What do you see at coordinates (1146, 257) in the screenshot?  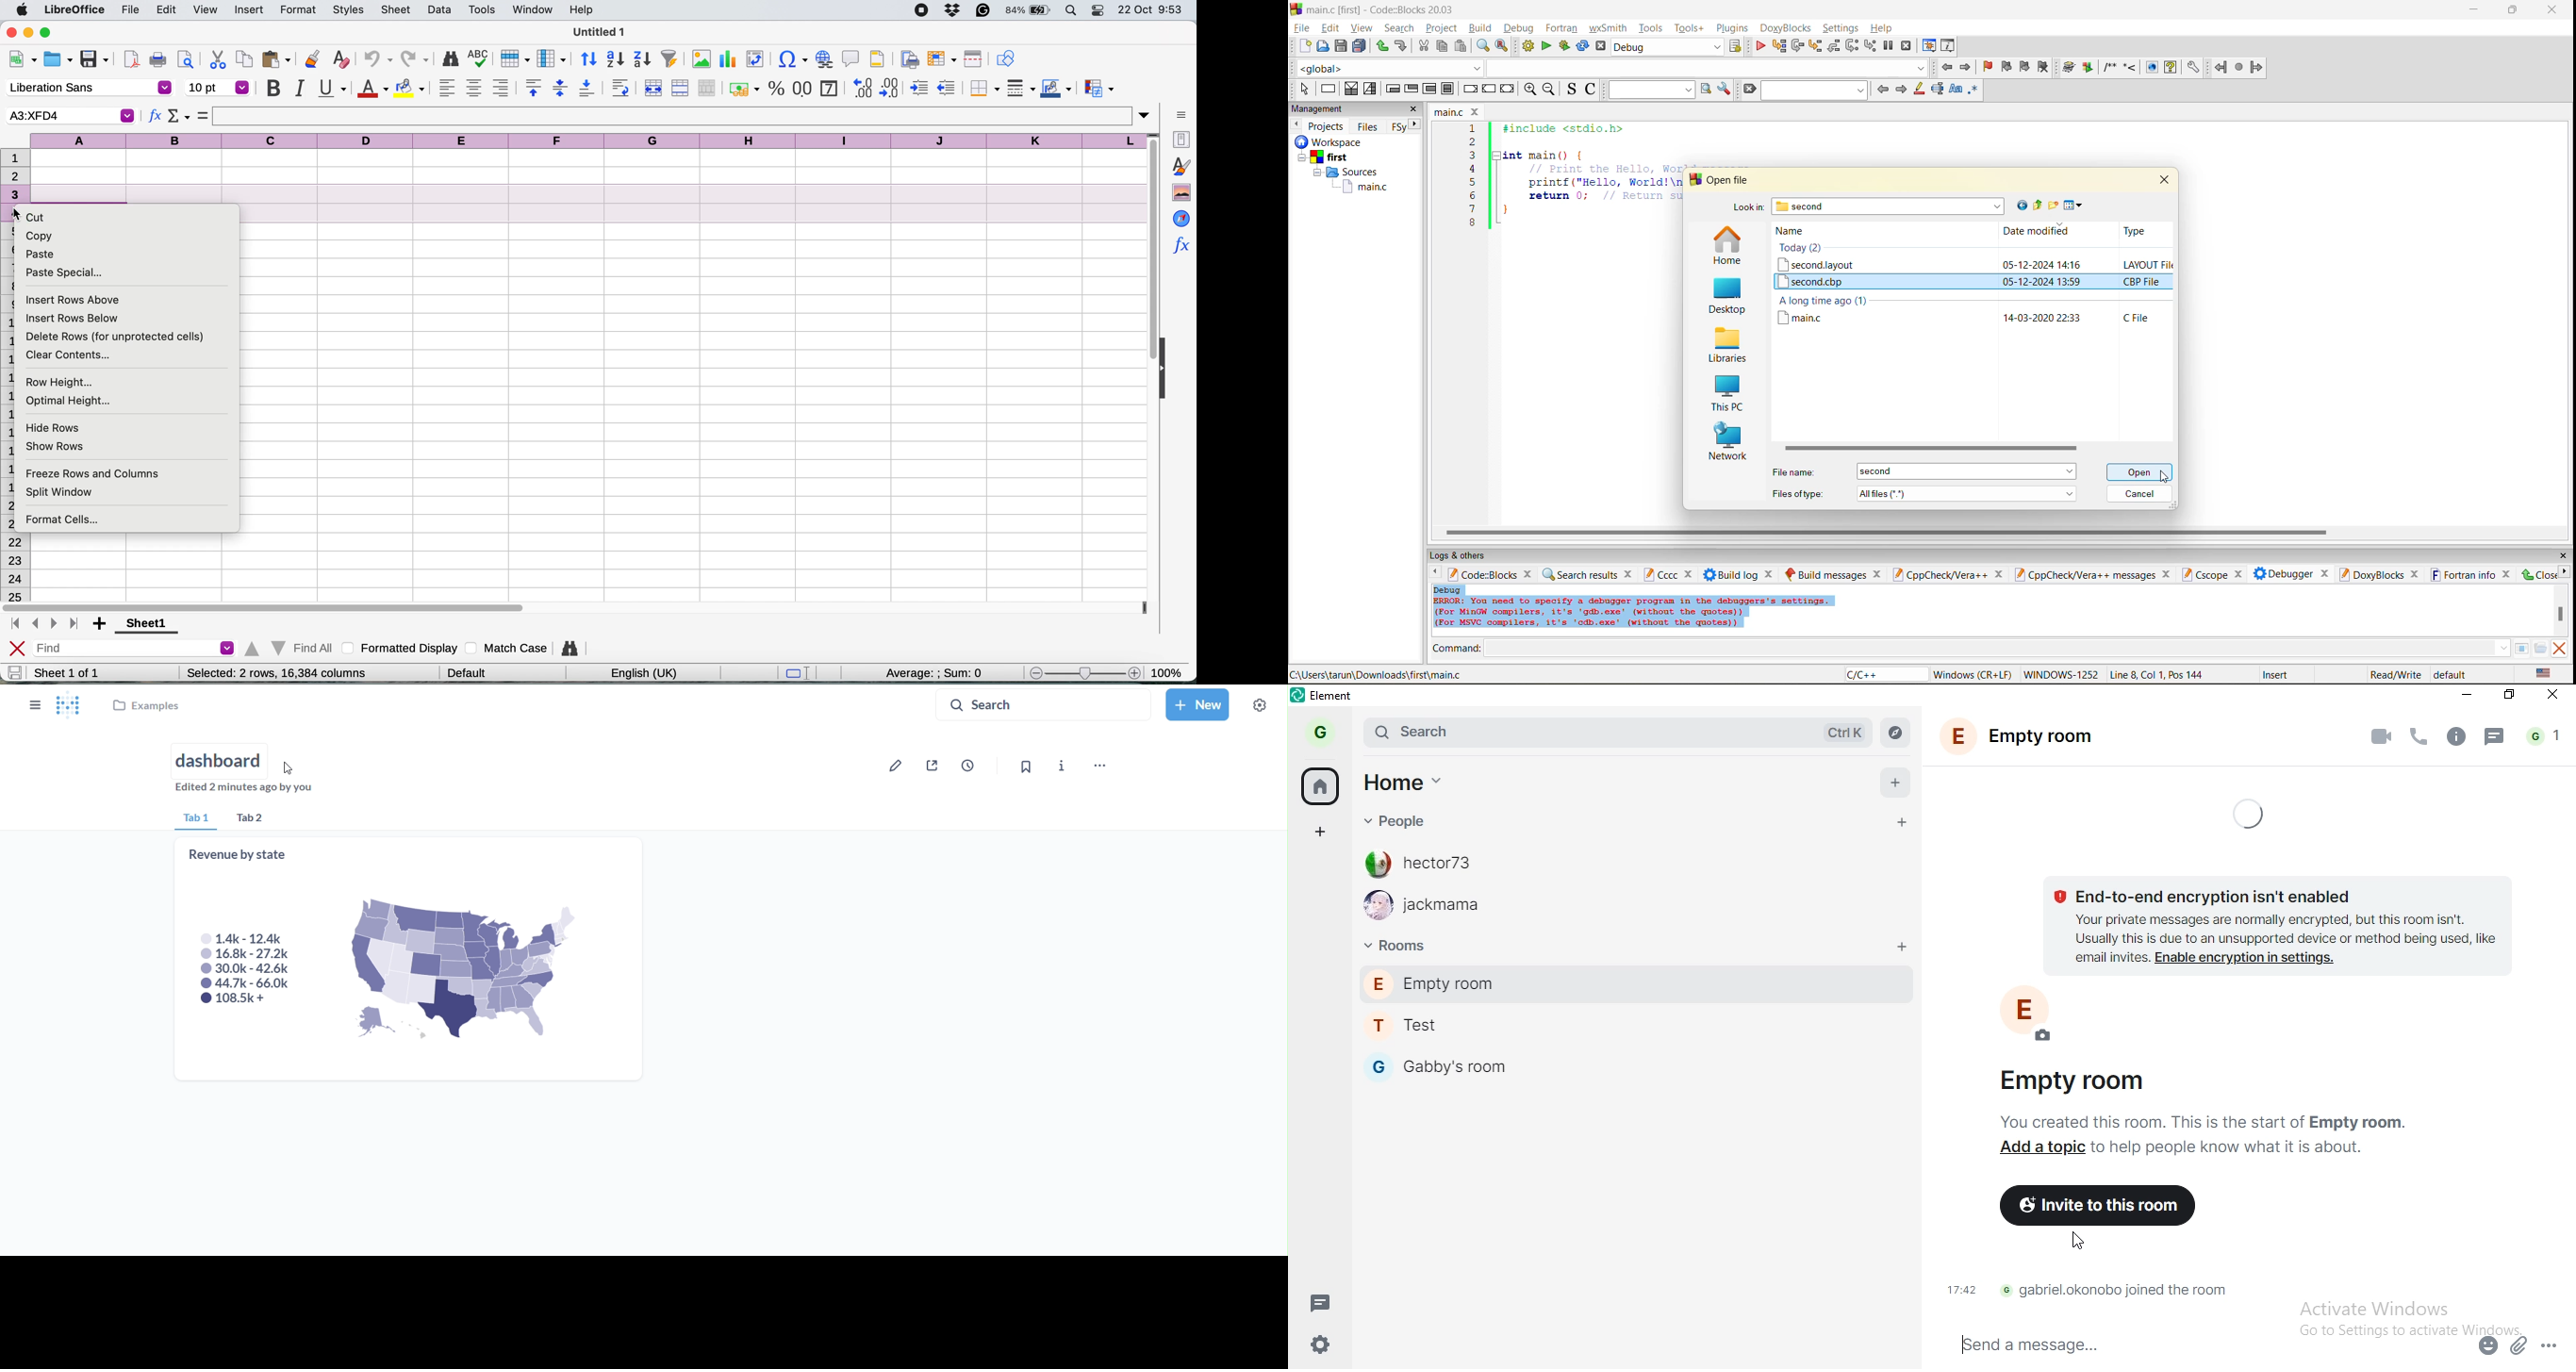 I see `vertical scroll bar` at bounding box center [1146, 257].